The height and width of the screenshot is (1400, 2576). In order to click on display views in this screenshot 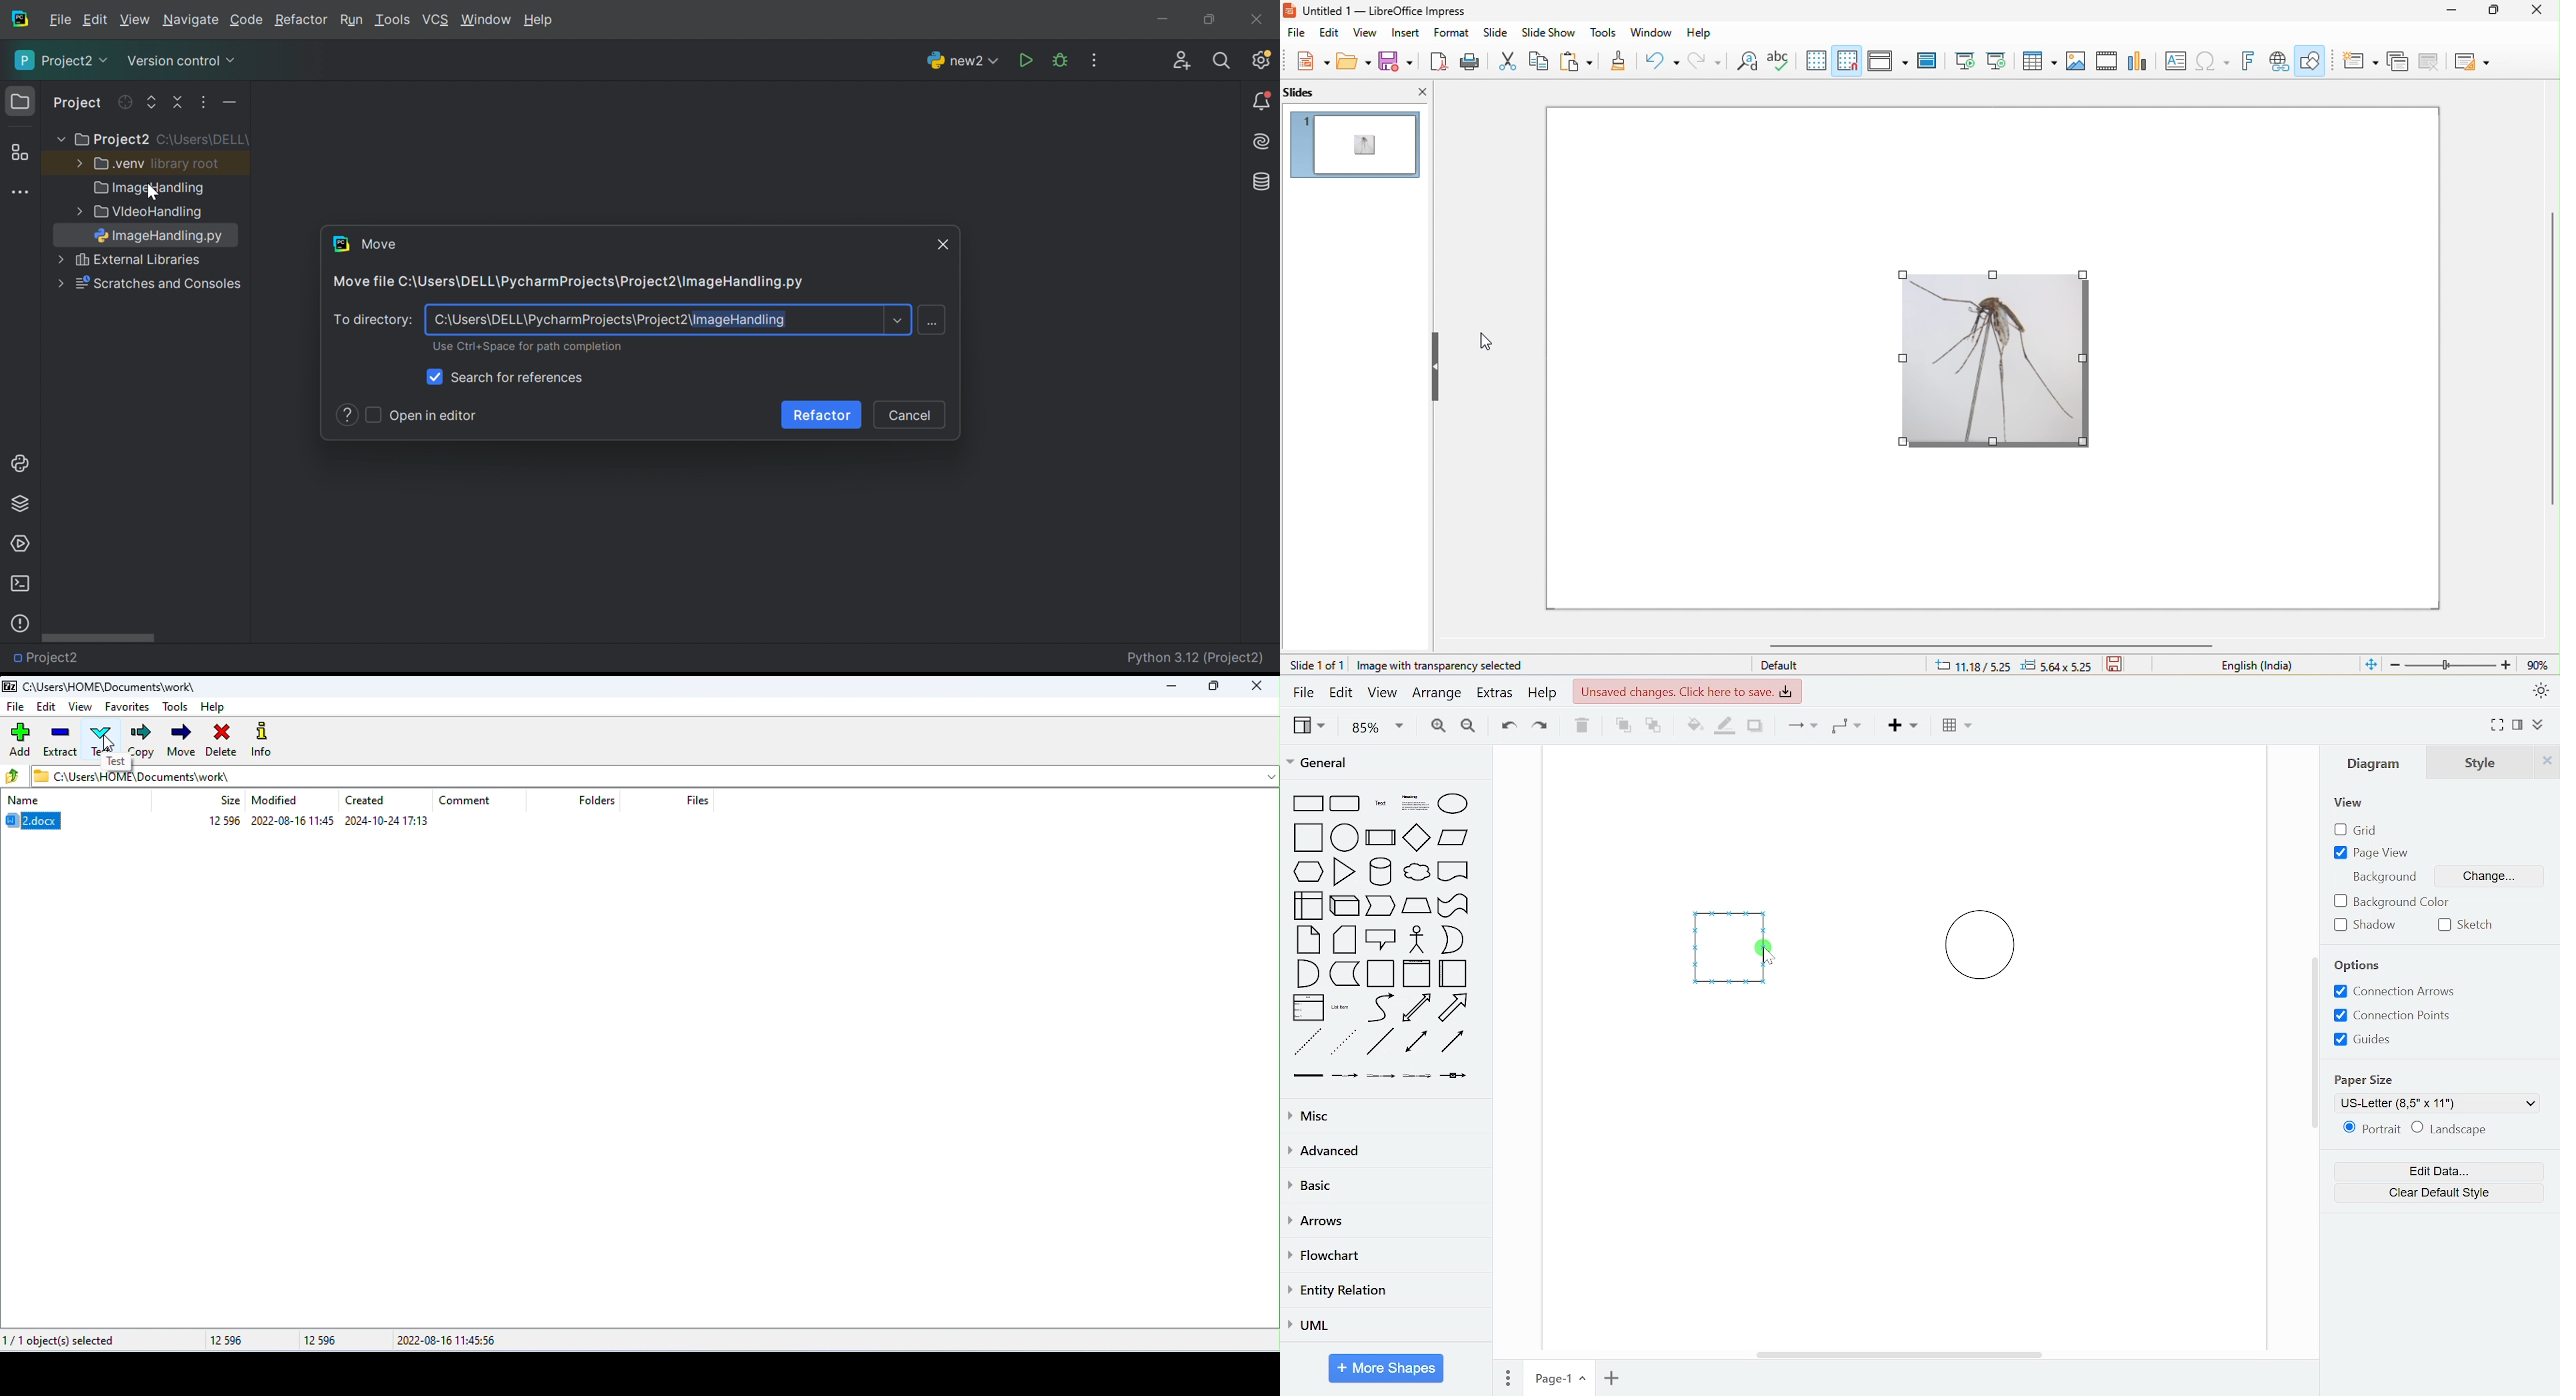, I will do `click(1888, 60)`.